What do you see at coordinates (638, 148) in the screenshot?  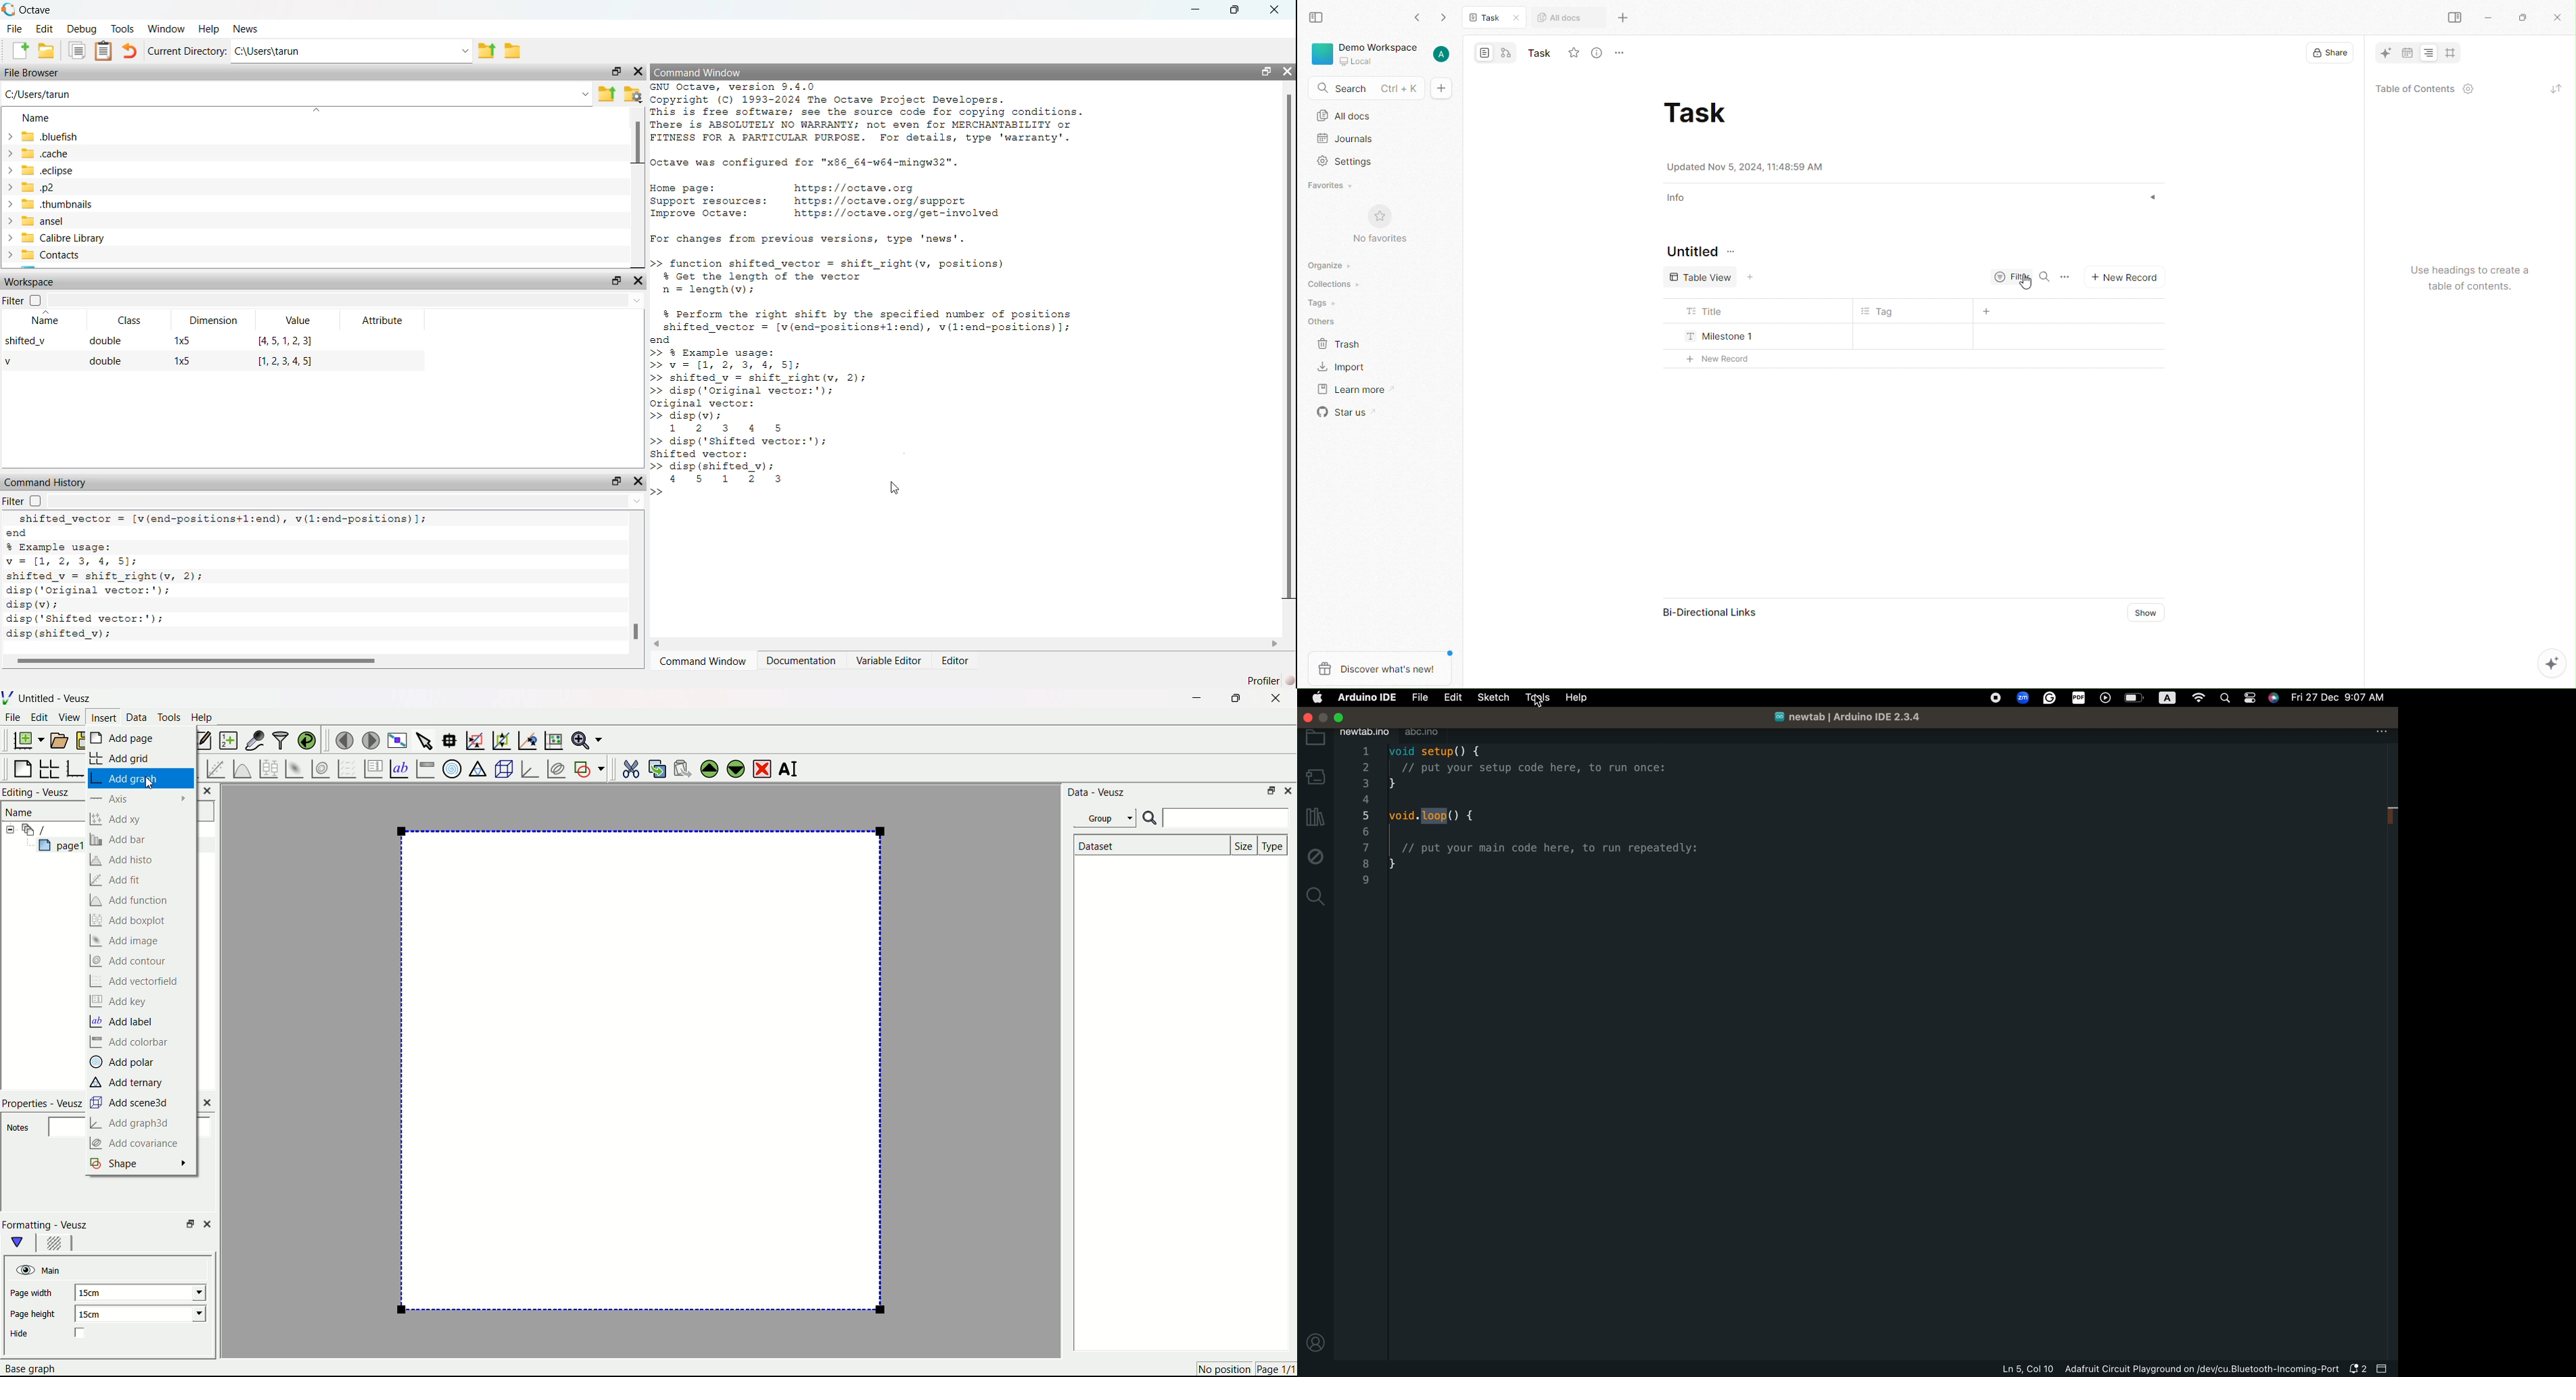 I see `scrollbar` at bounding box center [638, 148].